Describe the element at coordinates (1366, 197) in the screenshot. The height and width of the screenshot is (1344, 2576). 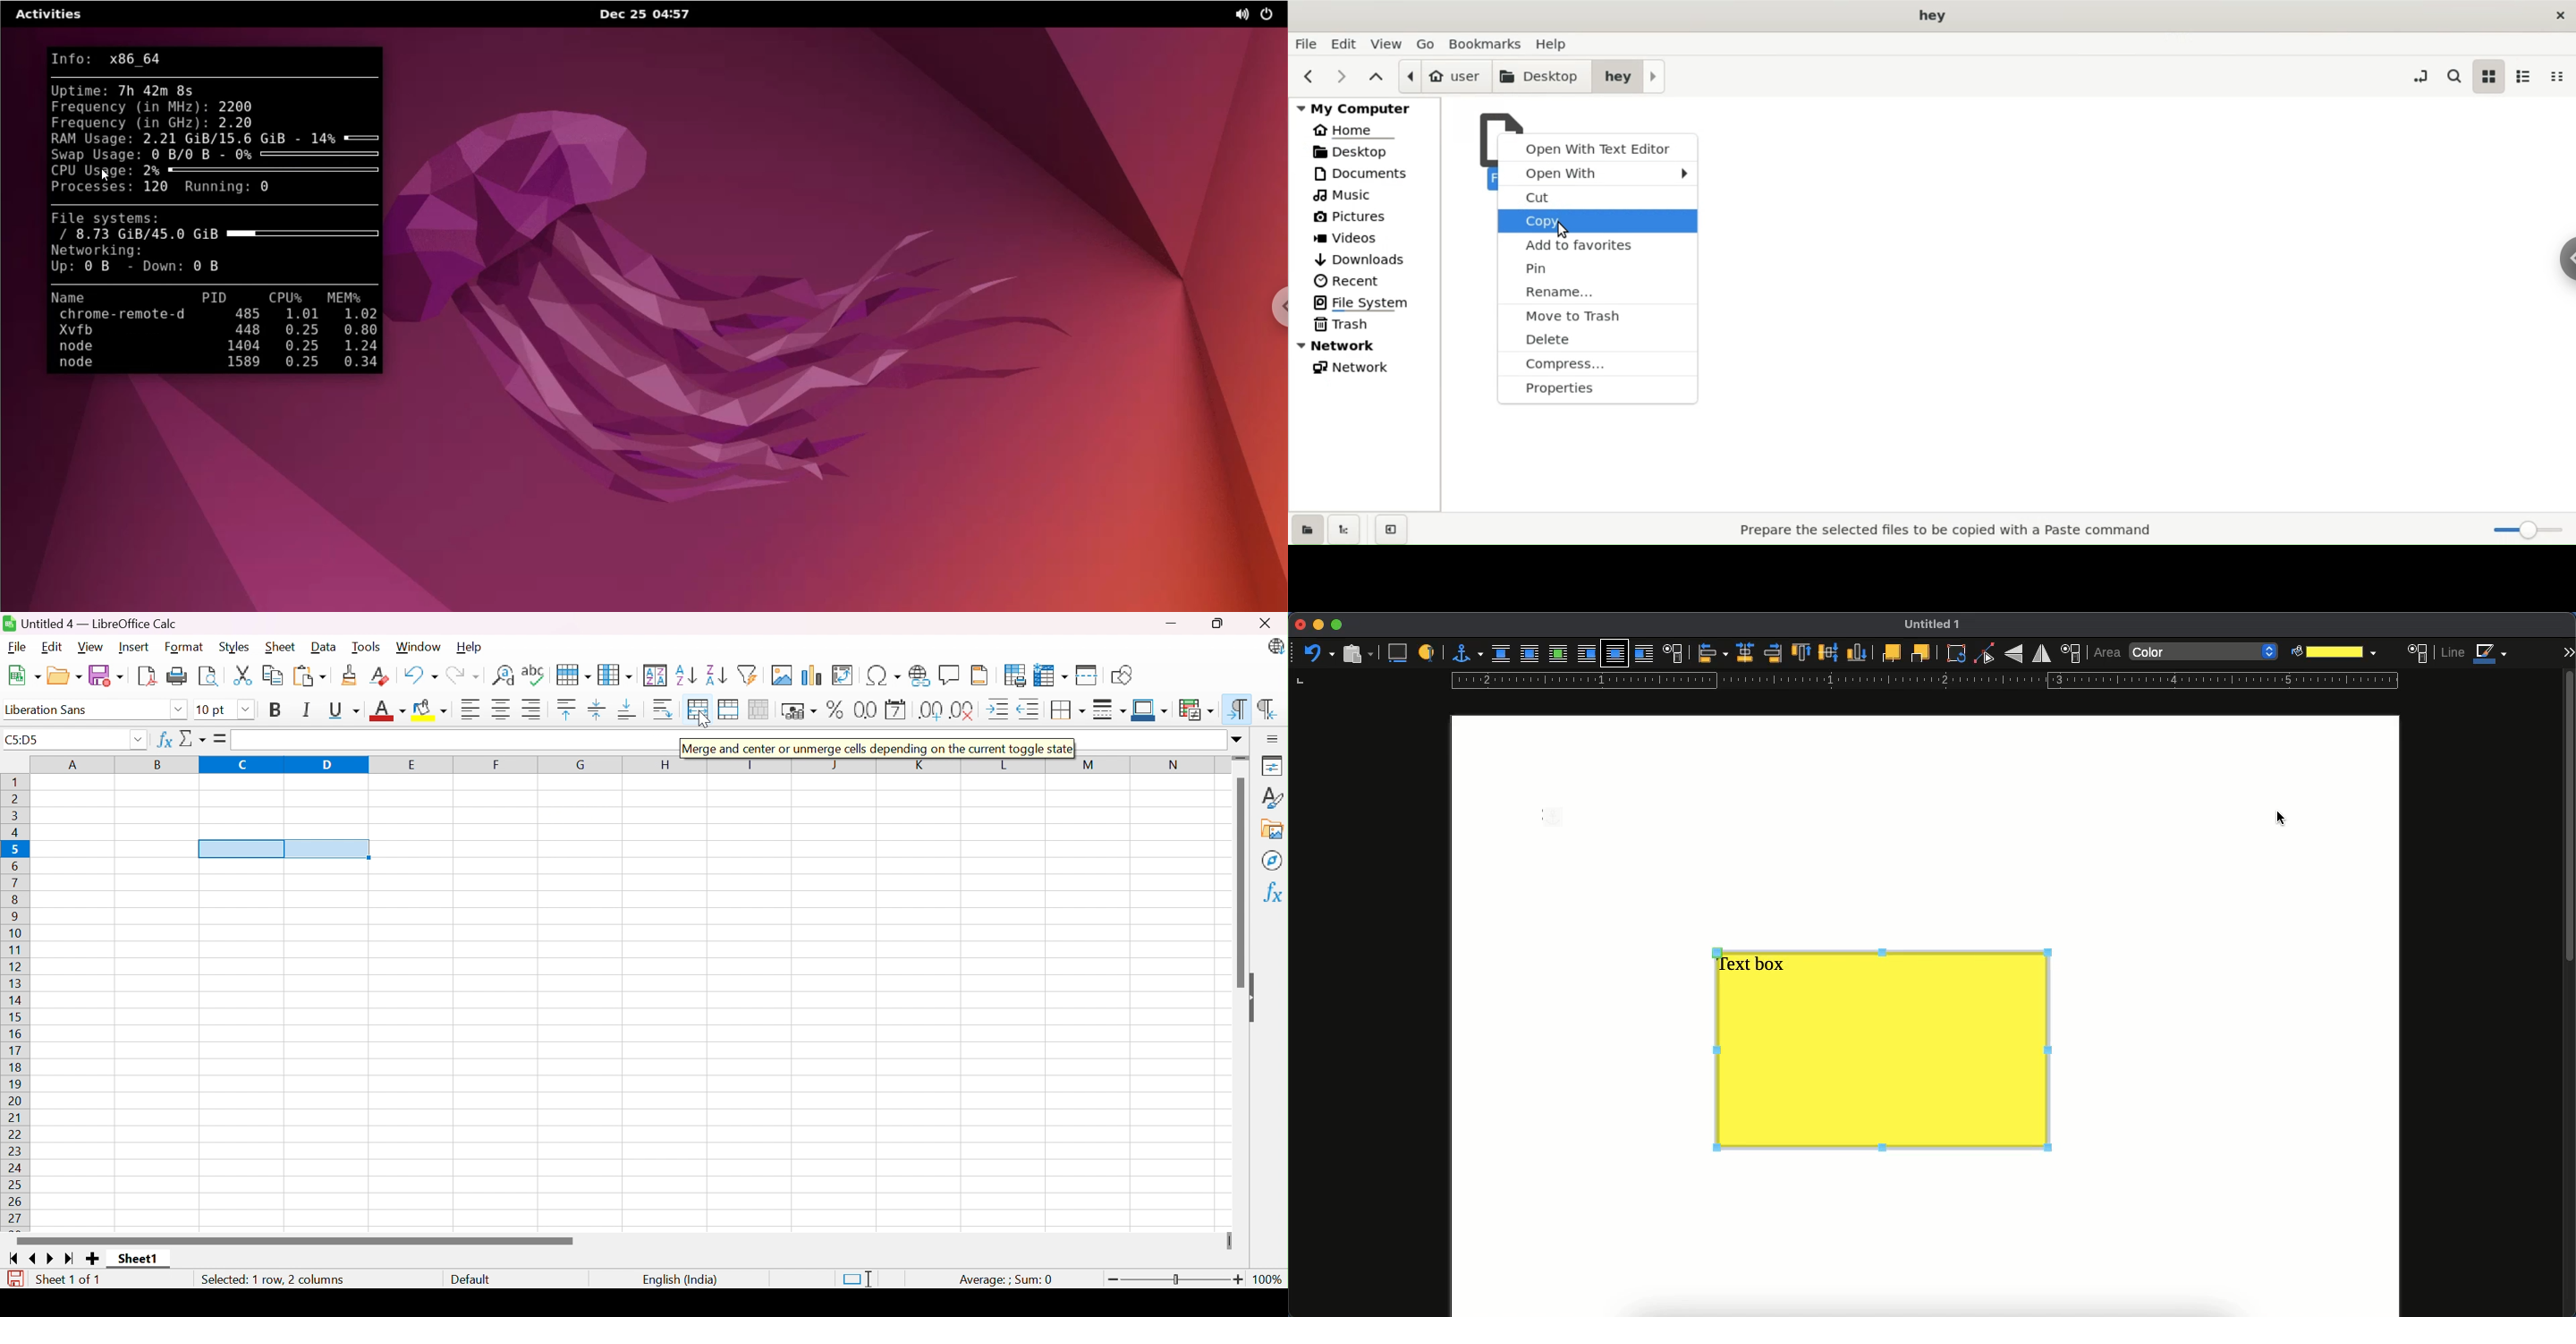
I see `music` at that location.